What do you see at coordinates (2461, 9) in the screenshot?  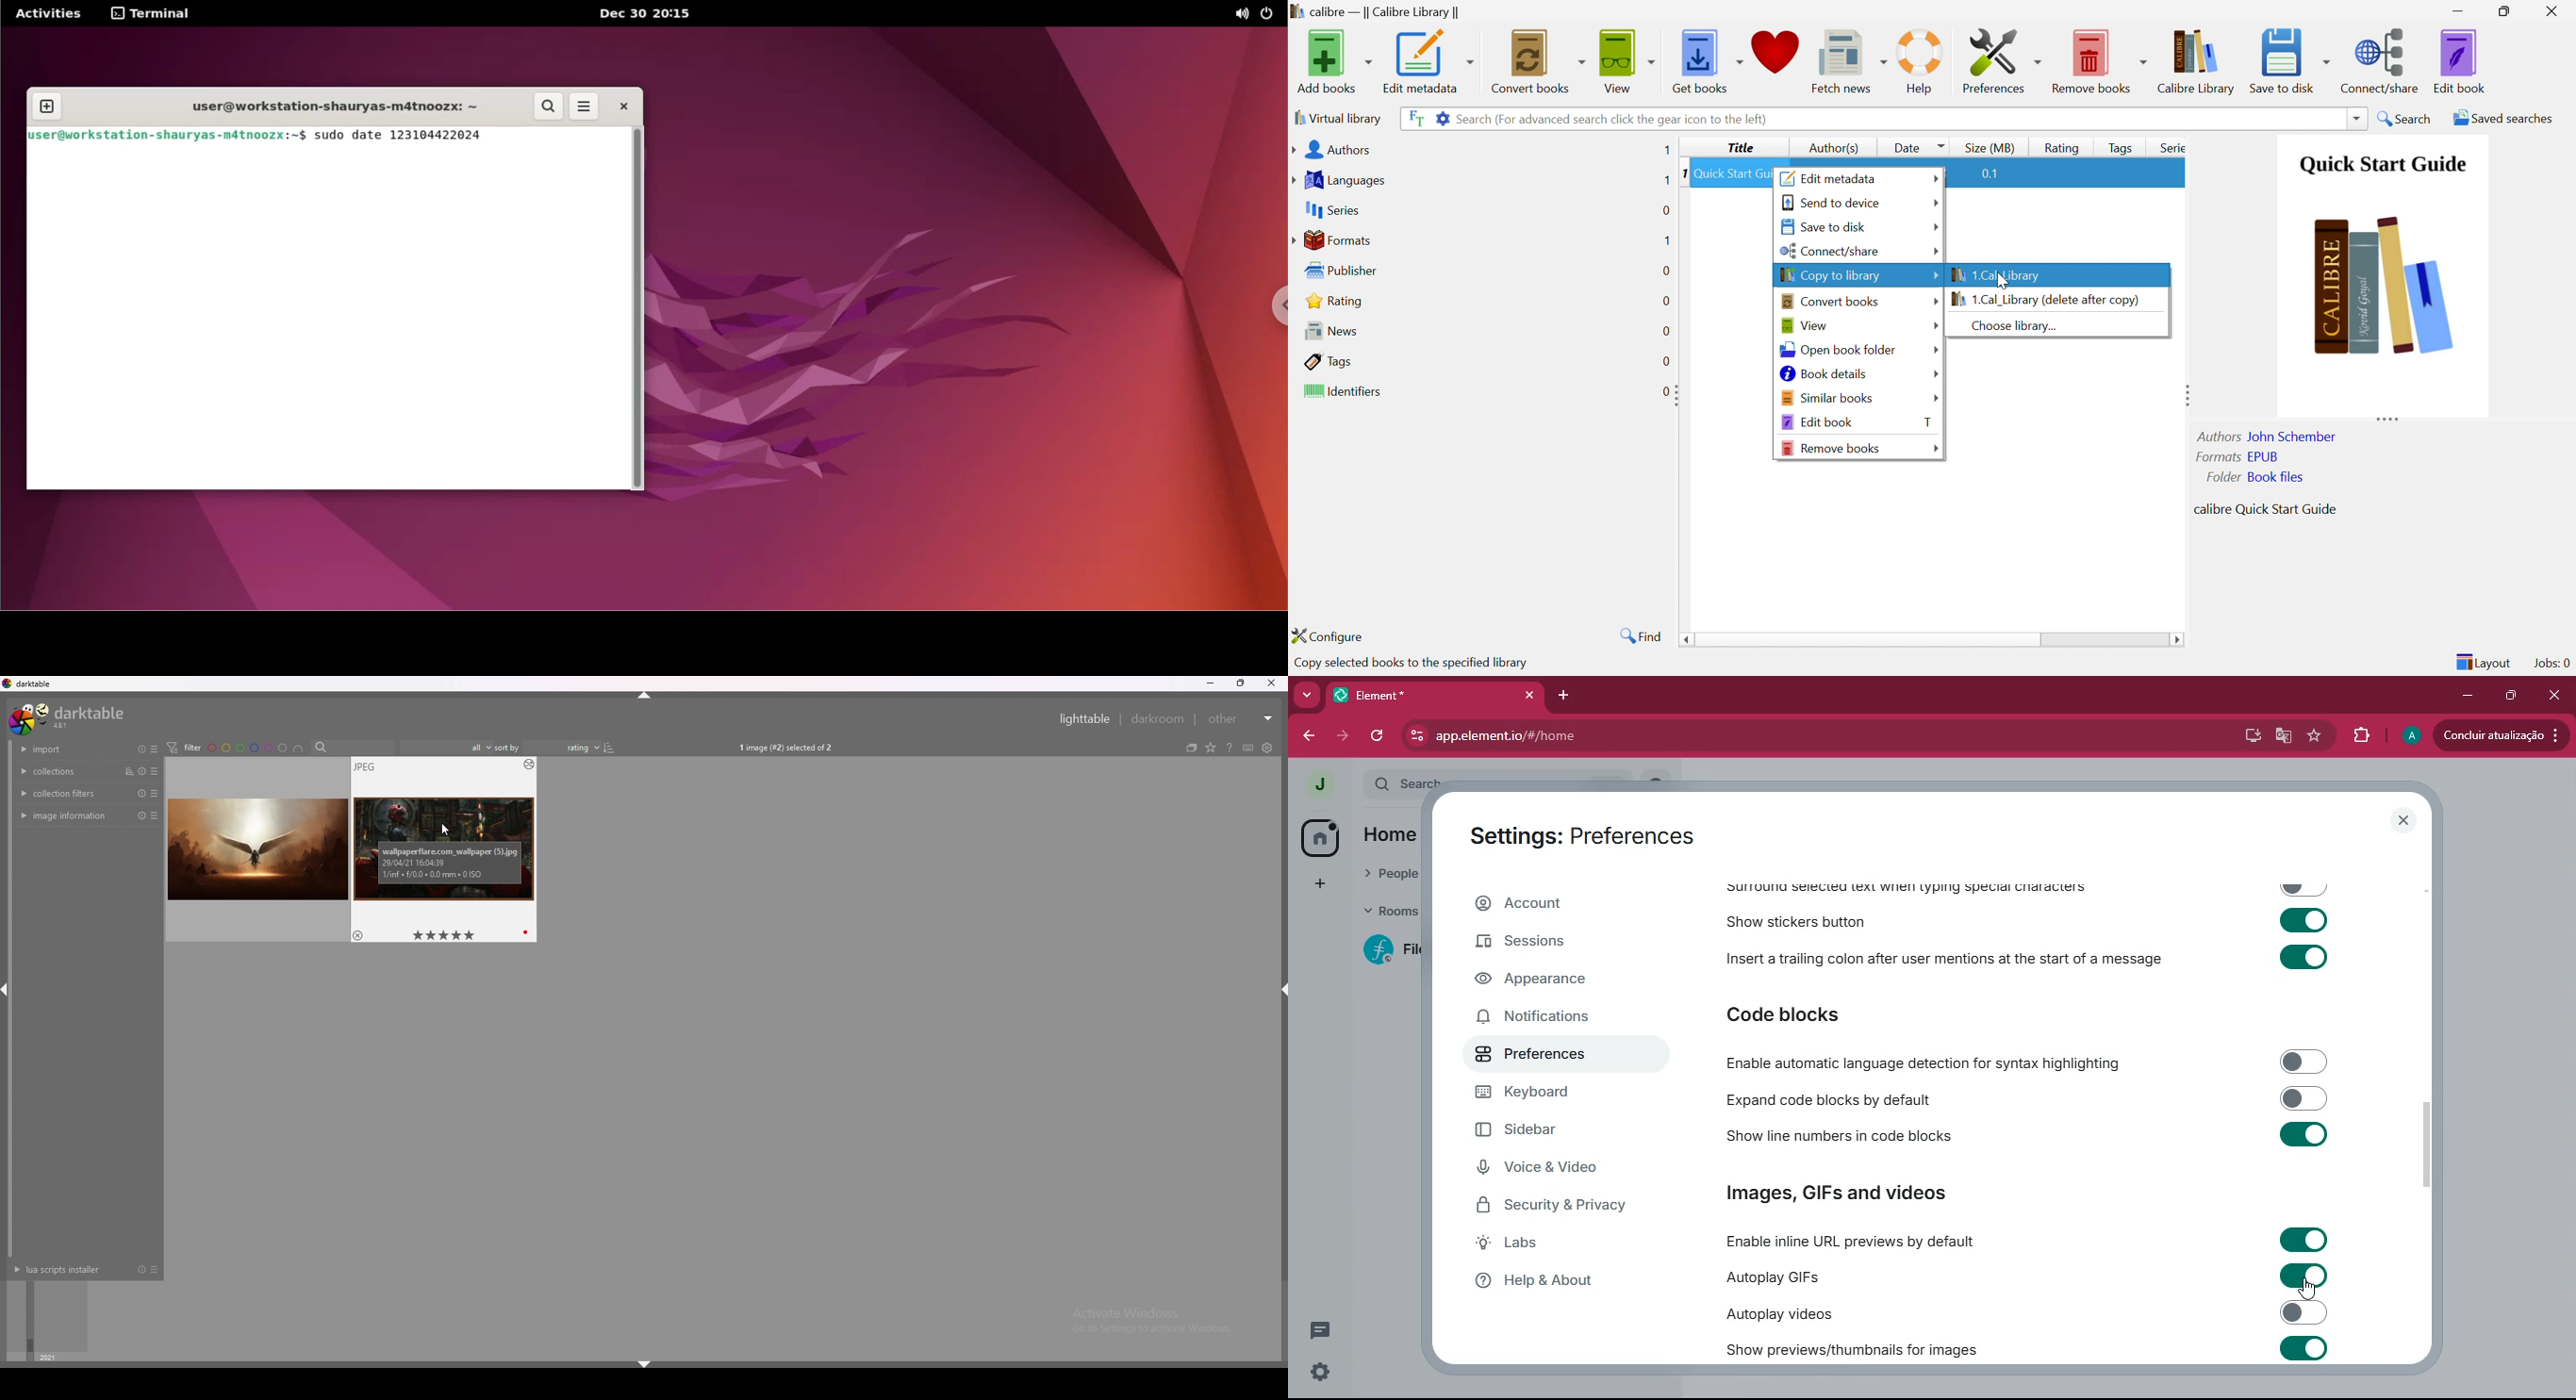 I see `Minimize` at bounding box center [2461, 9].